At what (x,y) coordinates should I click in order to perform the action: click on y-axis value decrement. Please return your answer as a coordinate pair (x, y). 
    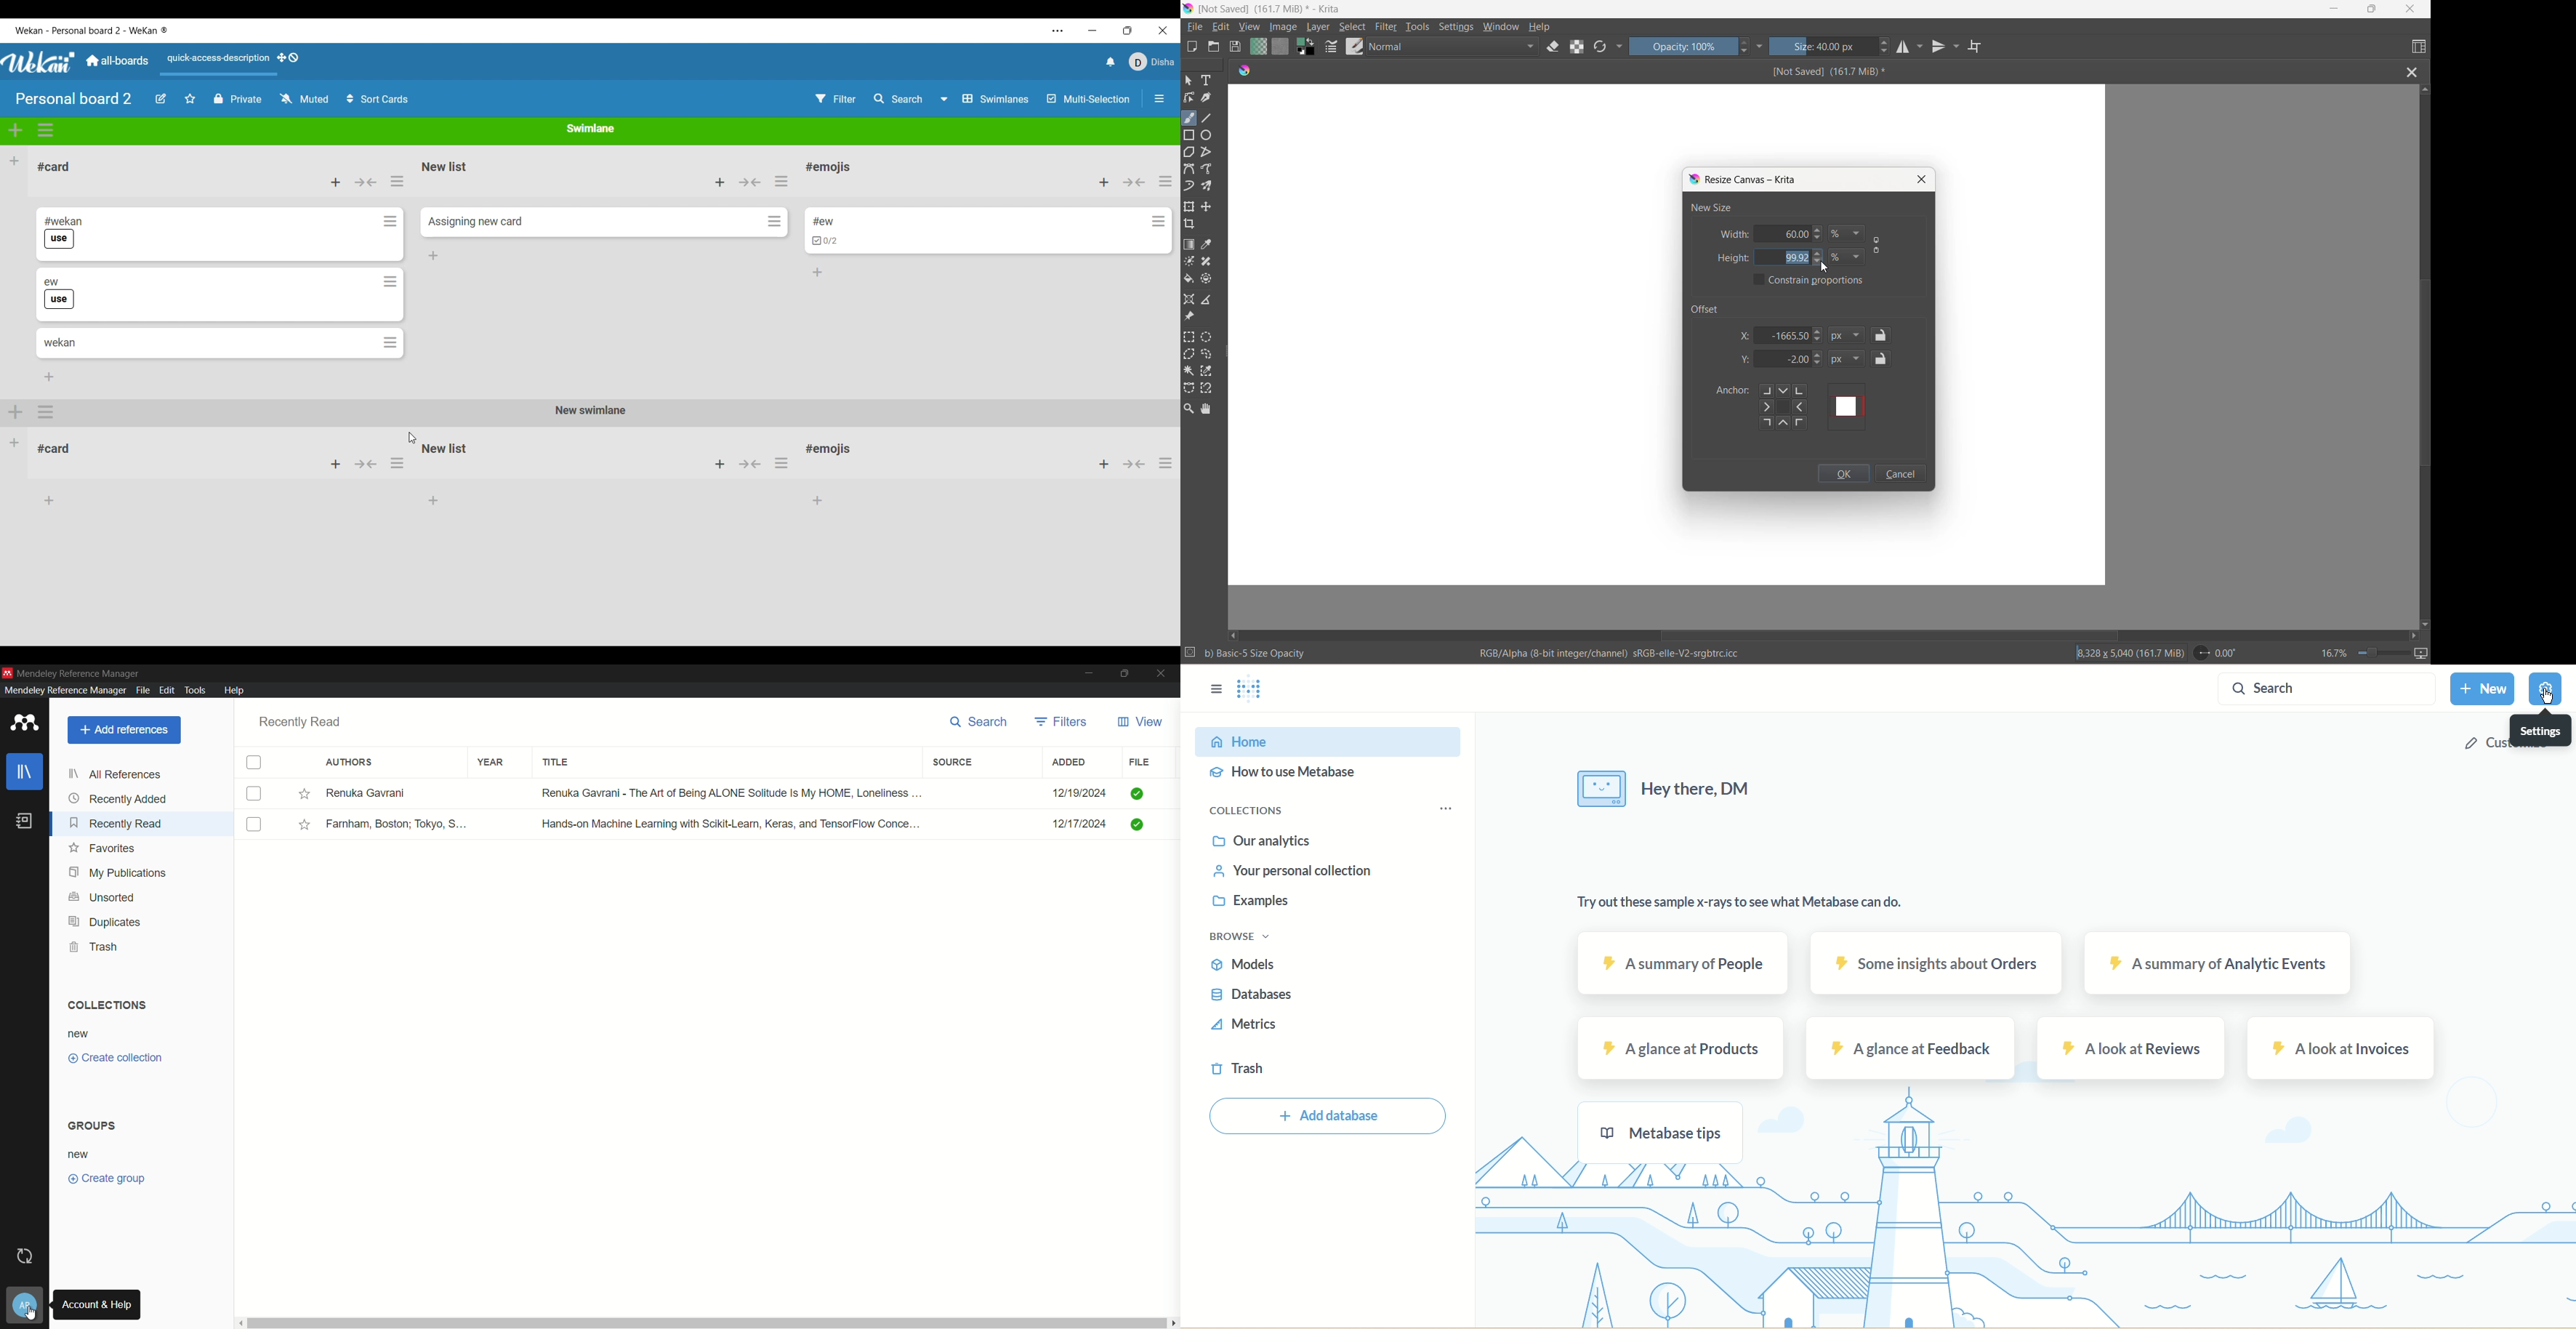
    Looking at the image, I should click on (1819, 365).